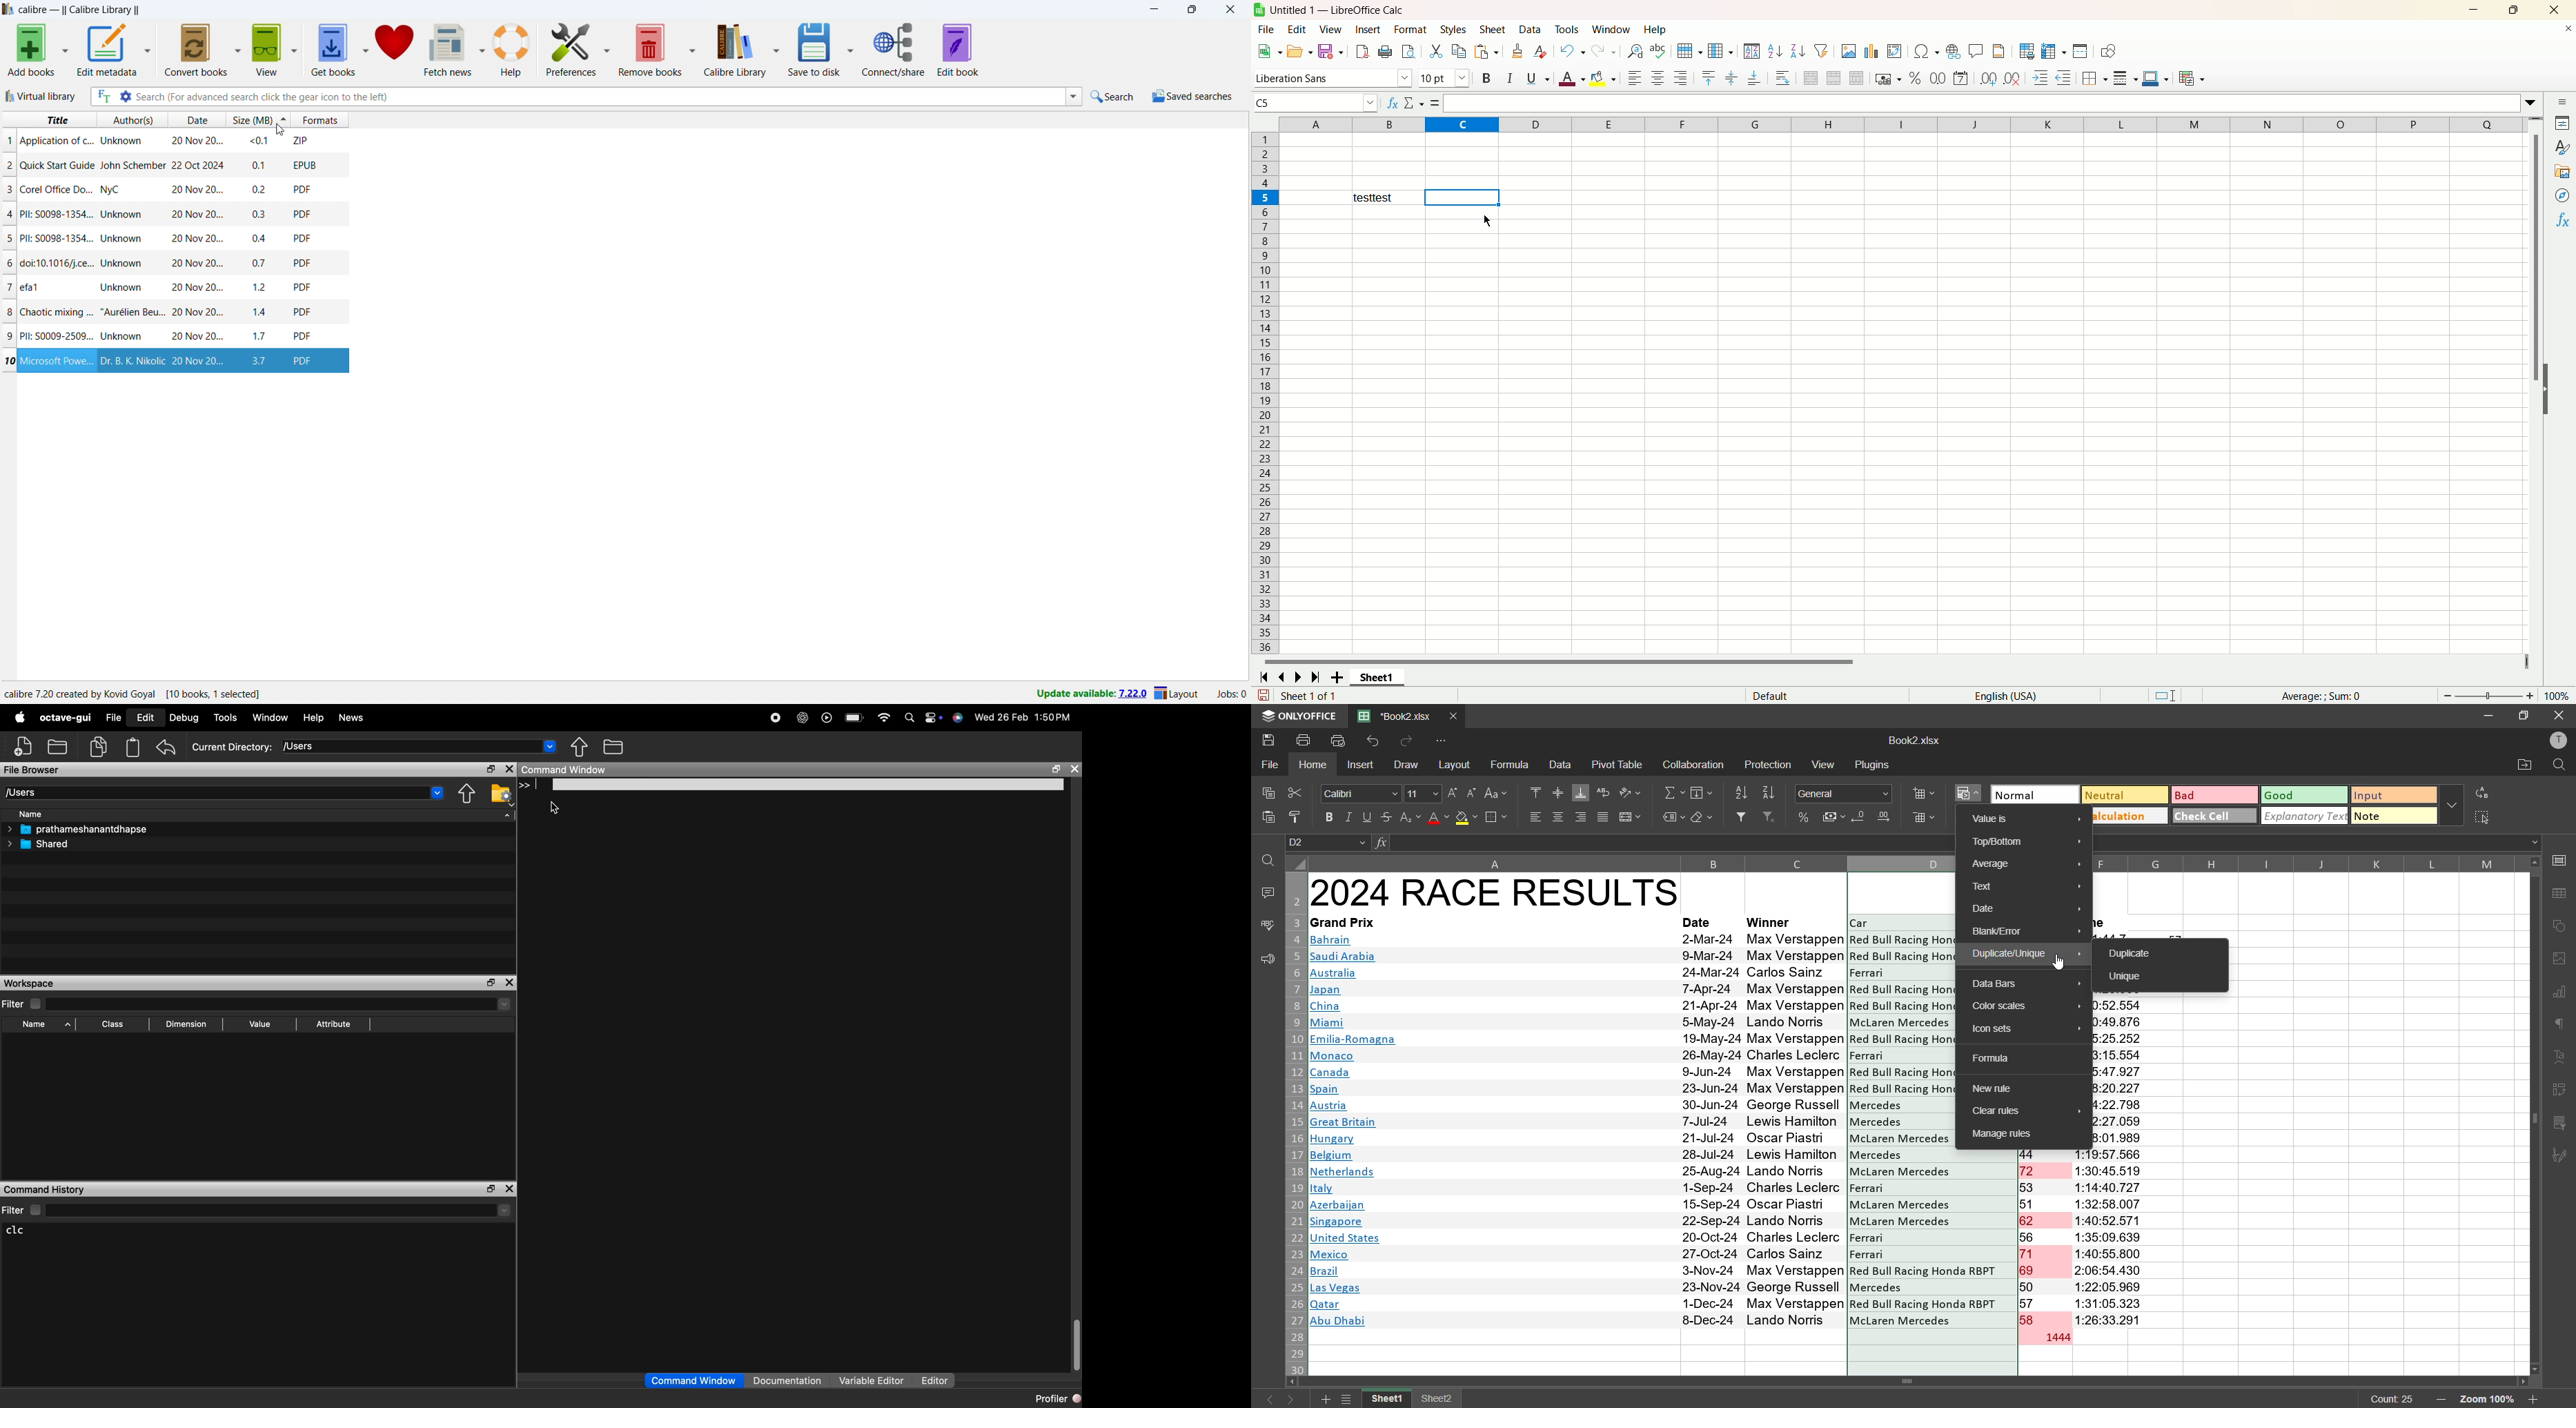 Image resolution: width=2576 pixels, height=1428 pixels. I want to click on donate to calibre, so click(395, 49).